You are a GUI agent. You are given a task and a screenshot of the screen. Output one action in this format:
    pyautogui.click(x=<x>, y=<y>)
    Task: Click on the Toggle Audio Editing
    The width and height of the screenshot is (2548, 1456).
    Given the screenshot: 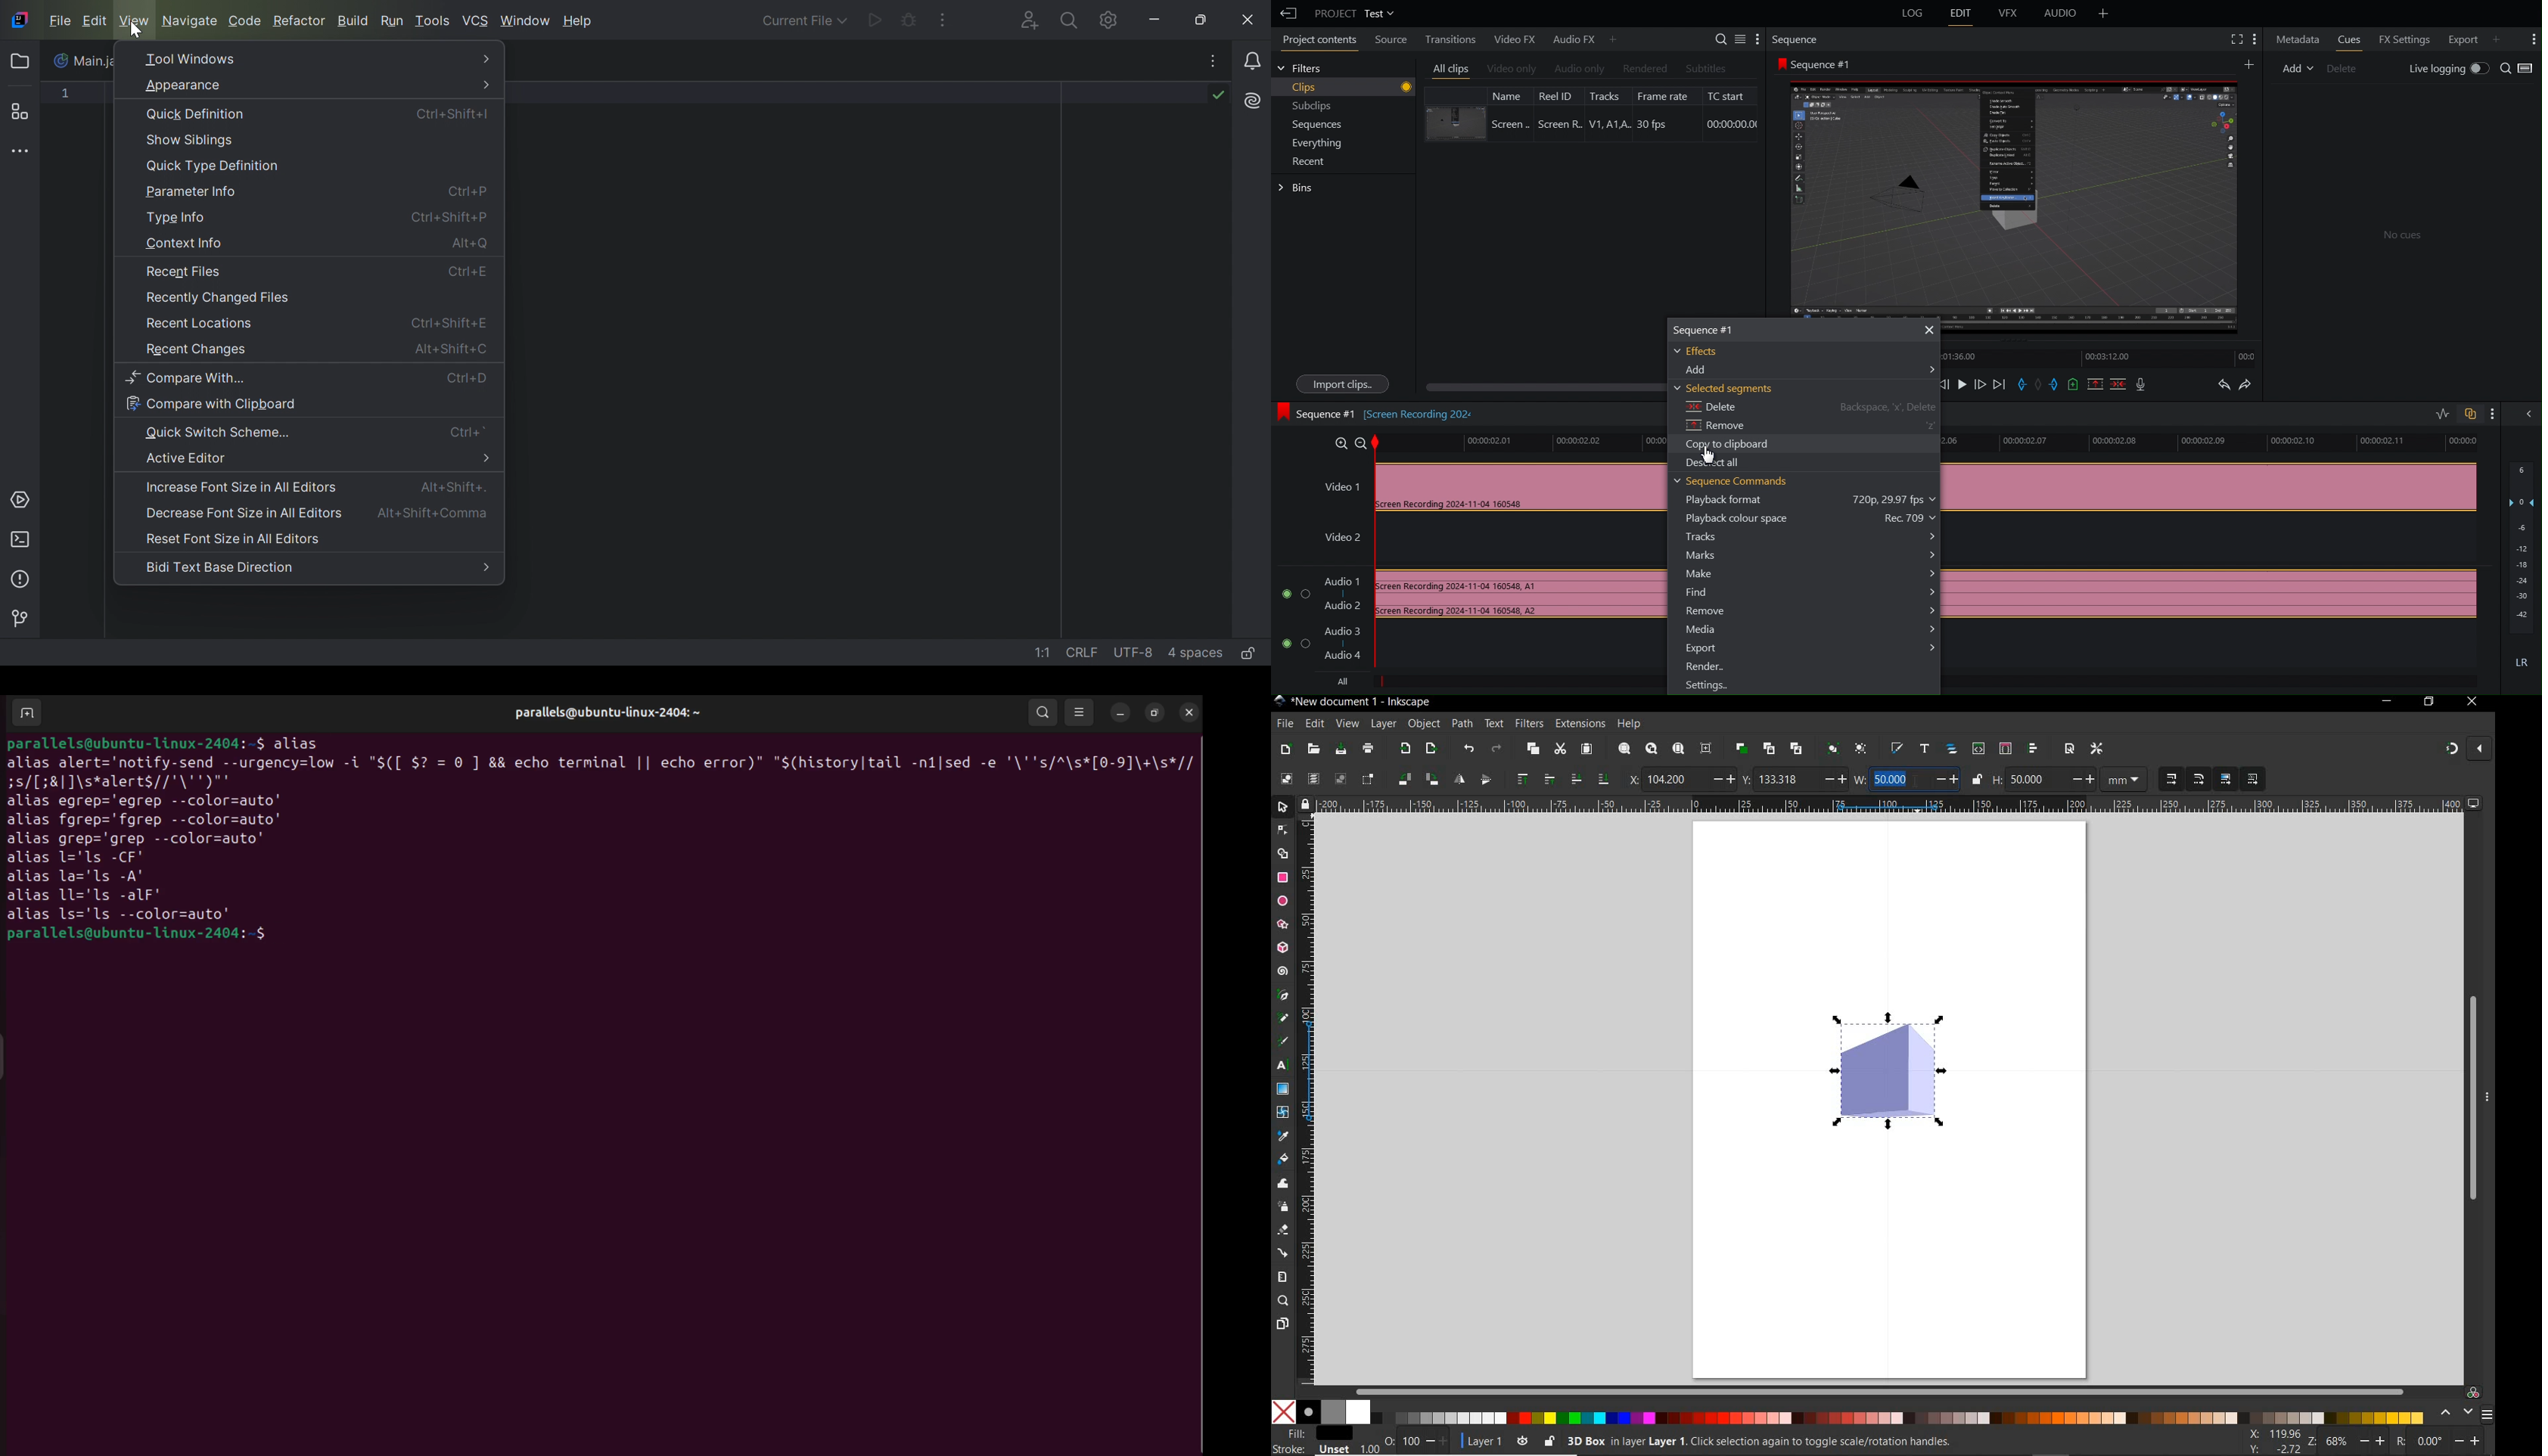 What is the action you would take?
    pyautogui.click(x=2438, y=412)
    